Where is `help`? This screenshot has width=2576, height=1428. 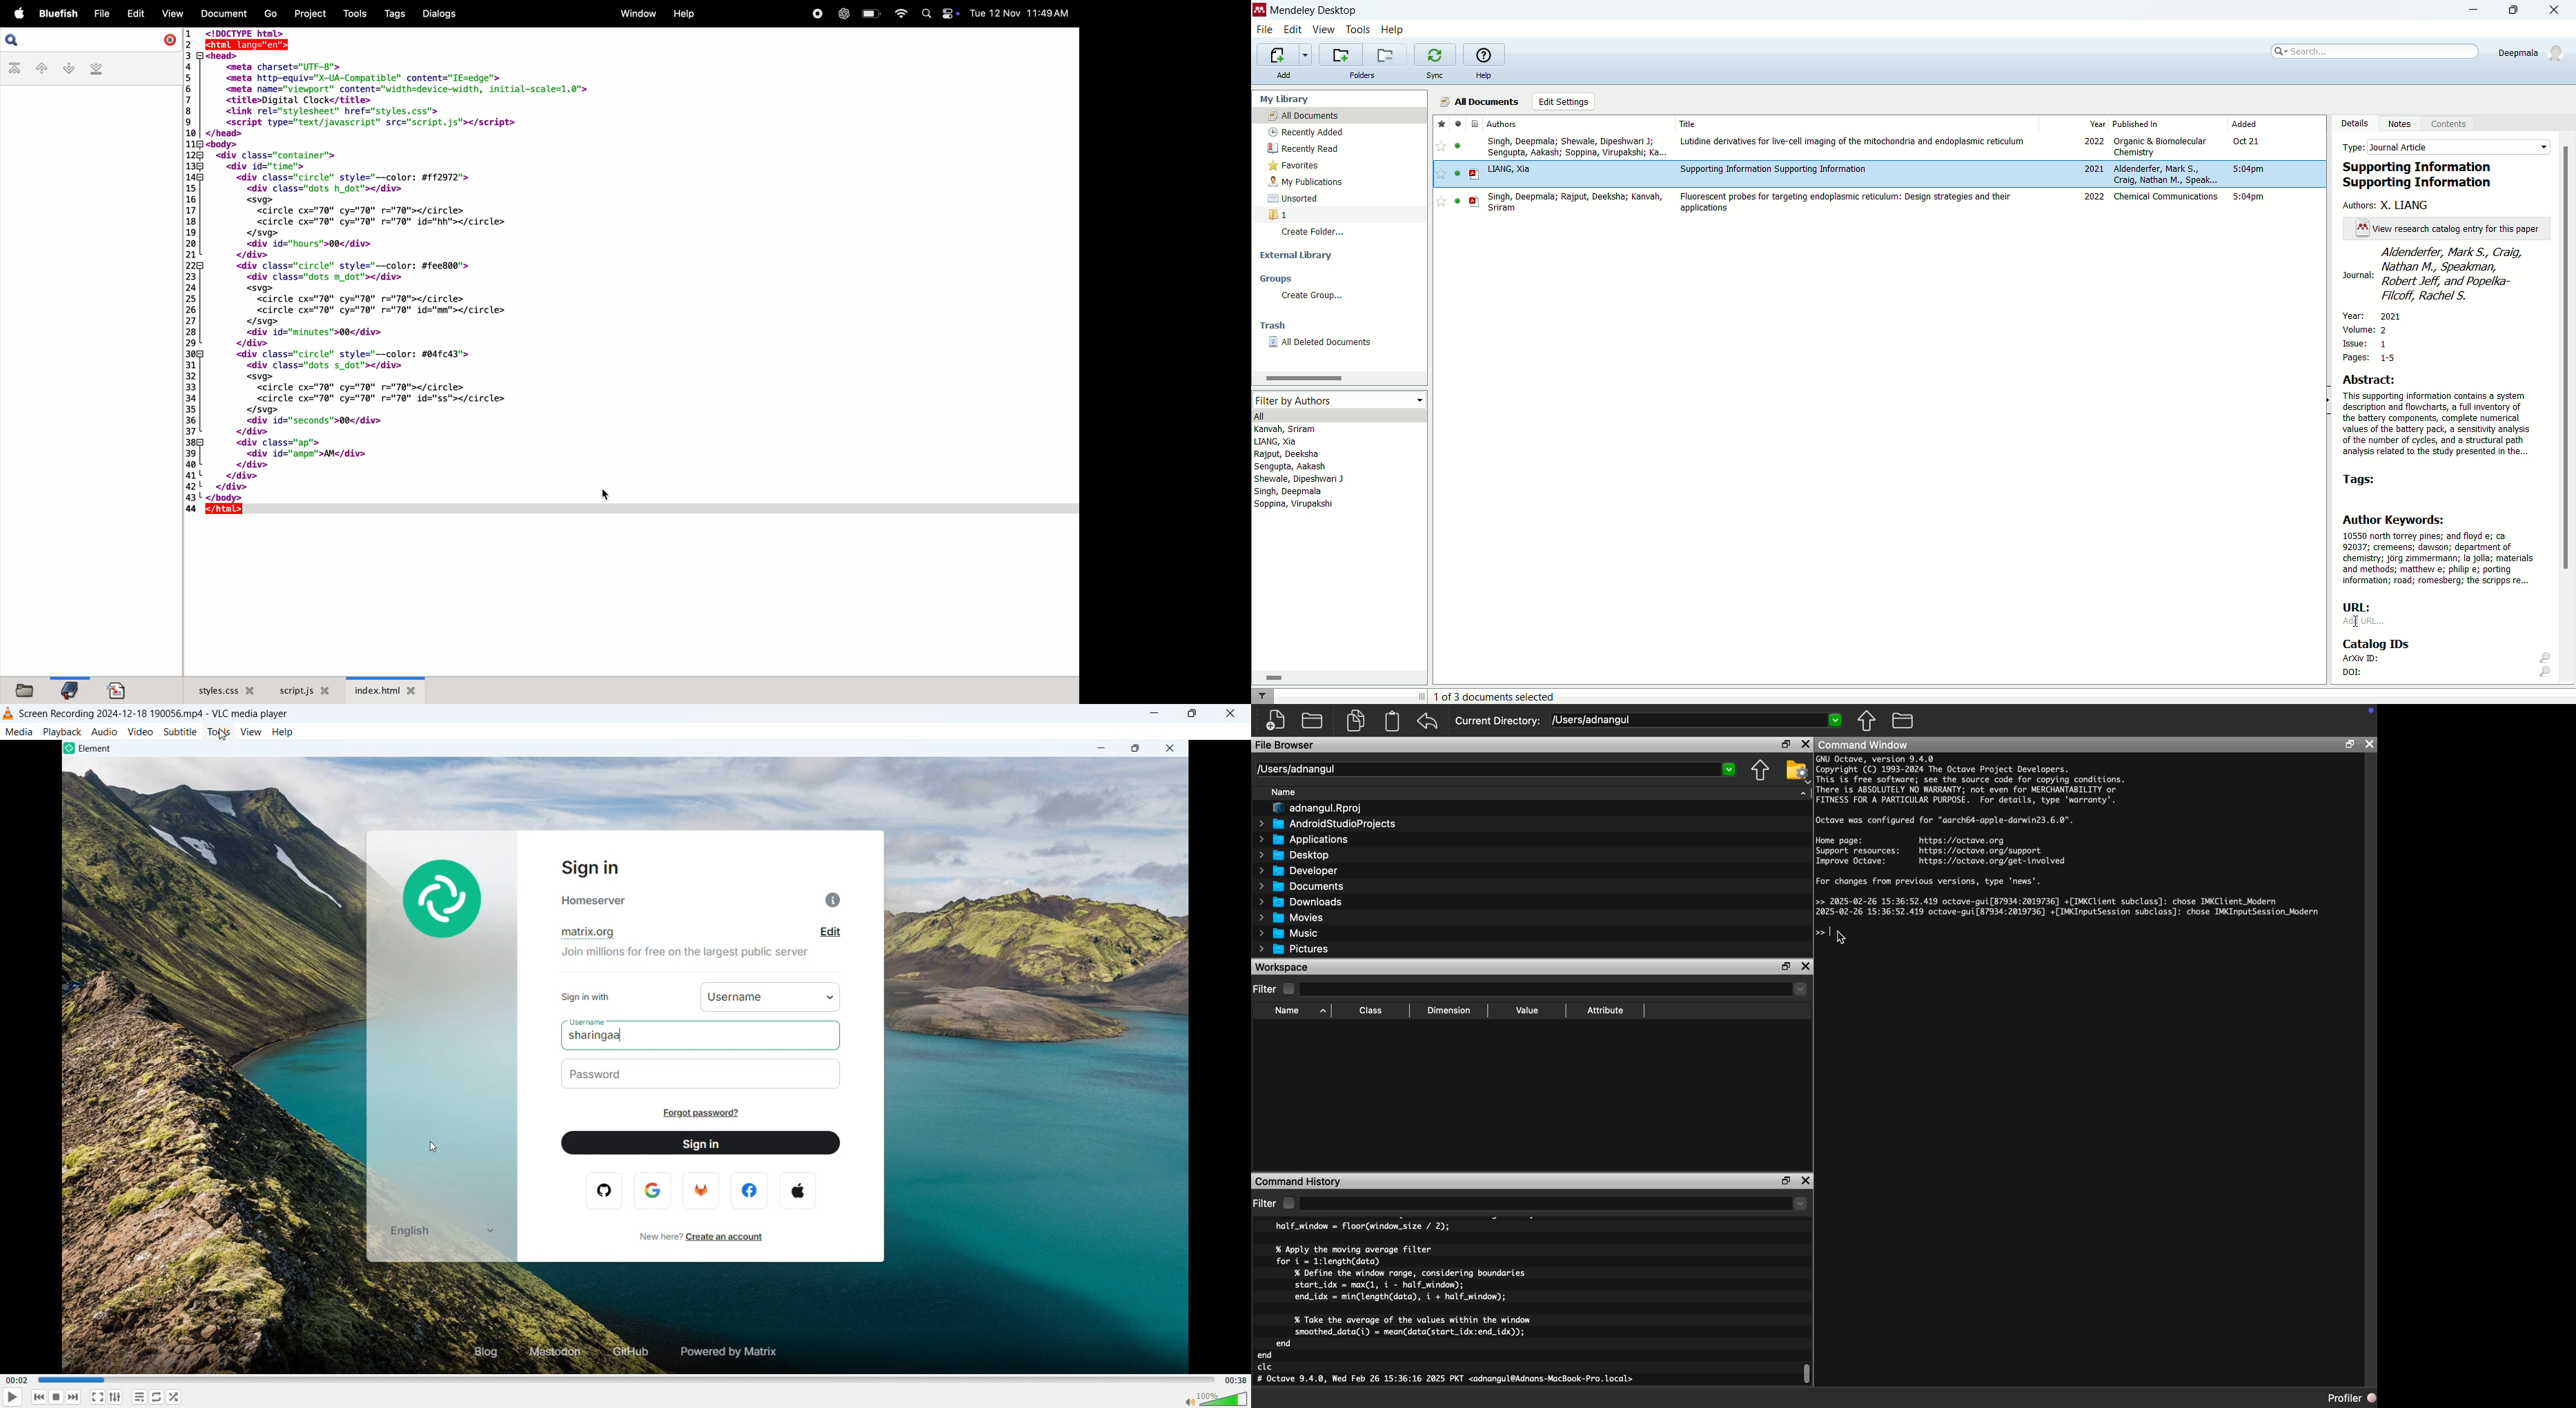 help is located at coordinates (1392, 30).